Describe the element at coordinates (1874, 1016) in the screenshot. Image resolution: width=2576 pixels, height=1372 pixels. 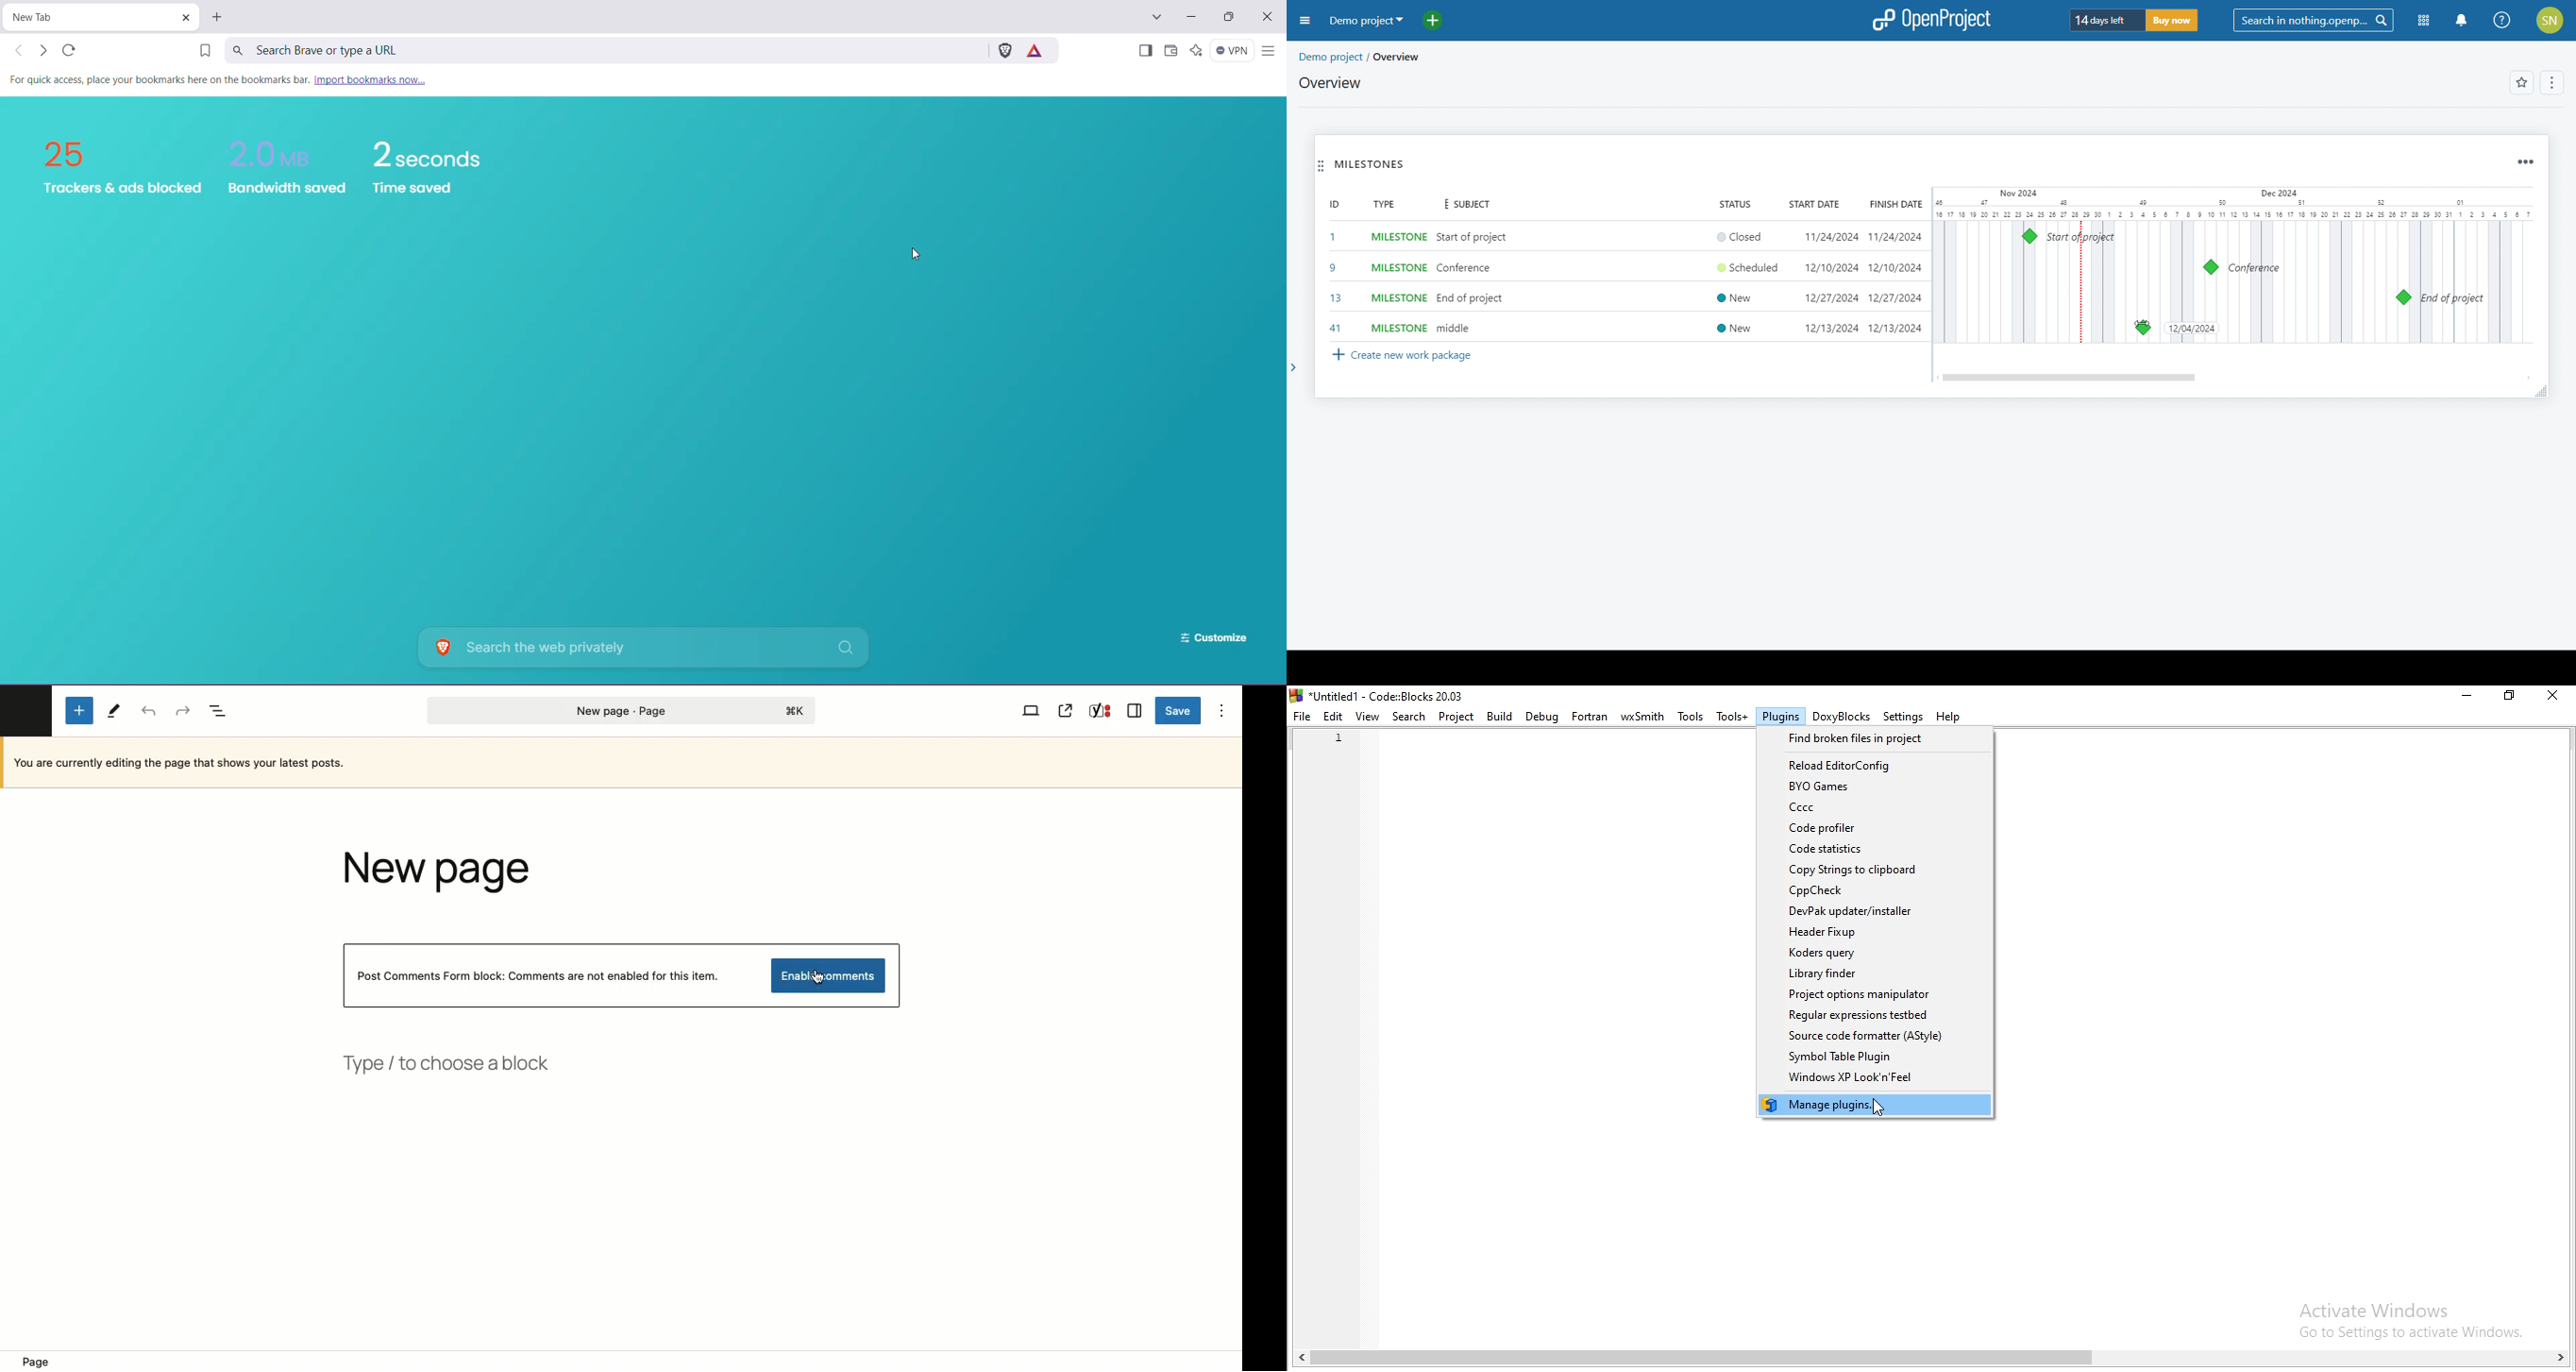
I see `Regular expressions testbed` at that location.